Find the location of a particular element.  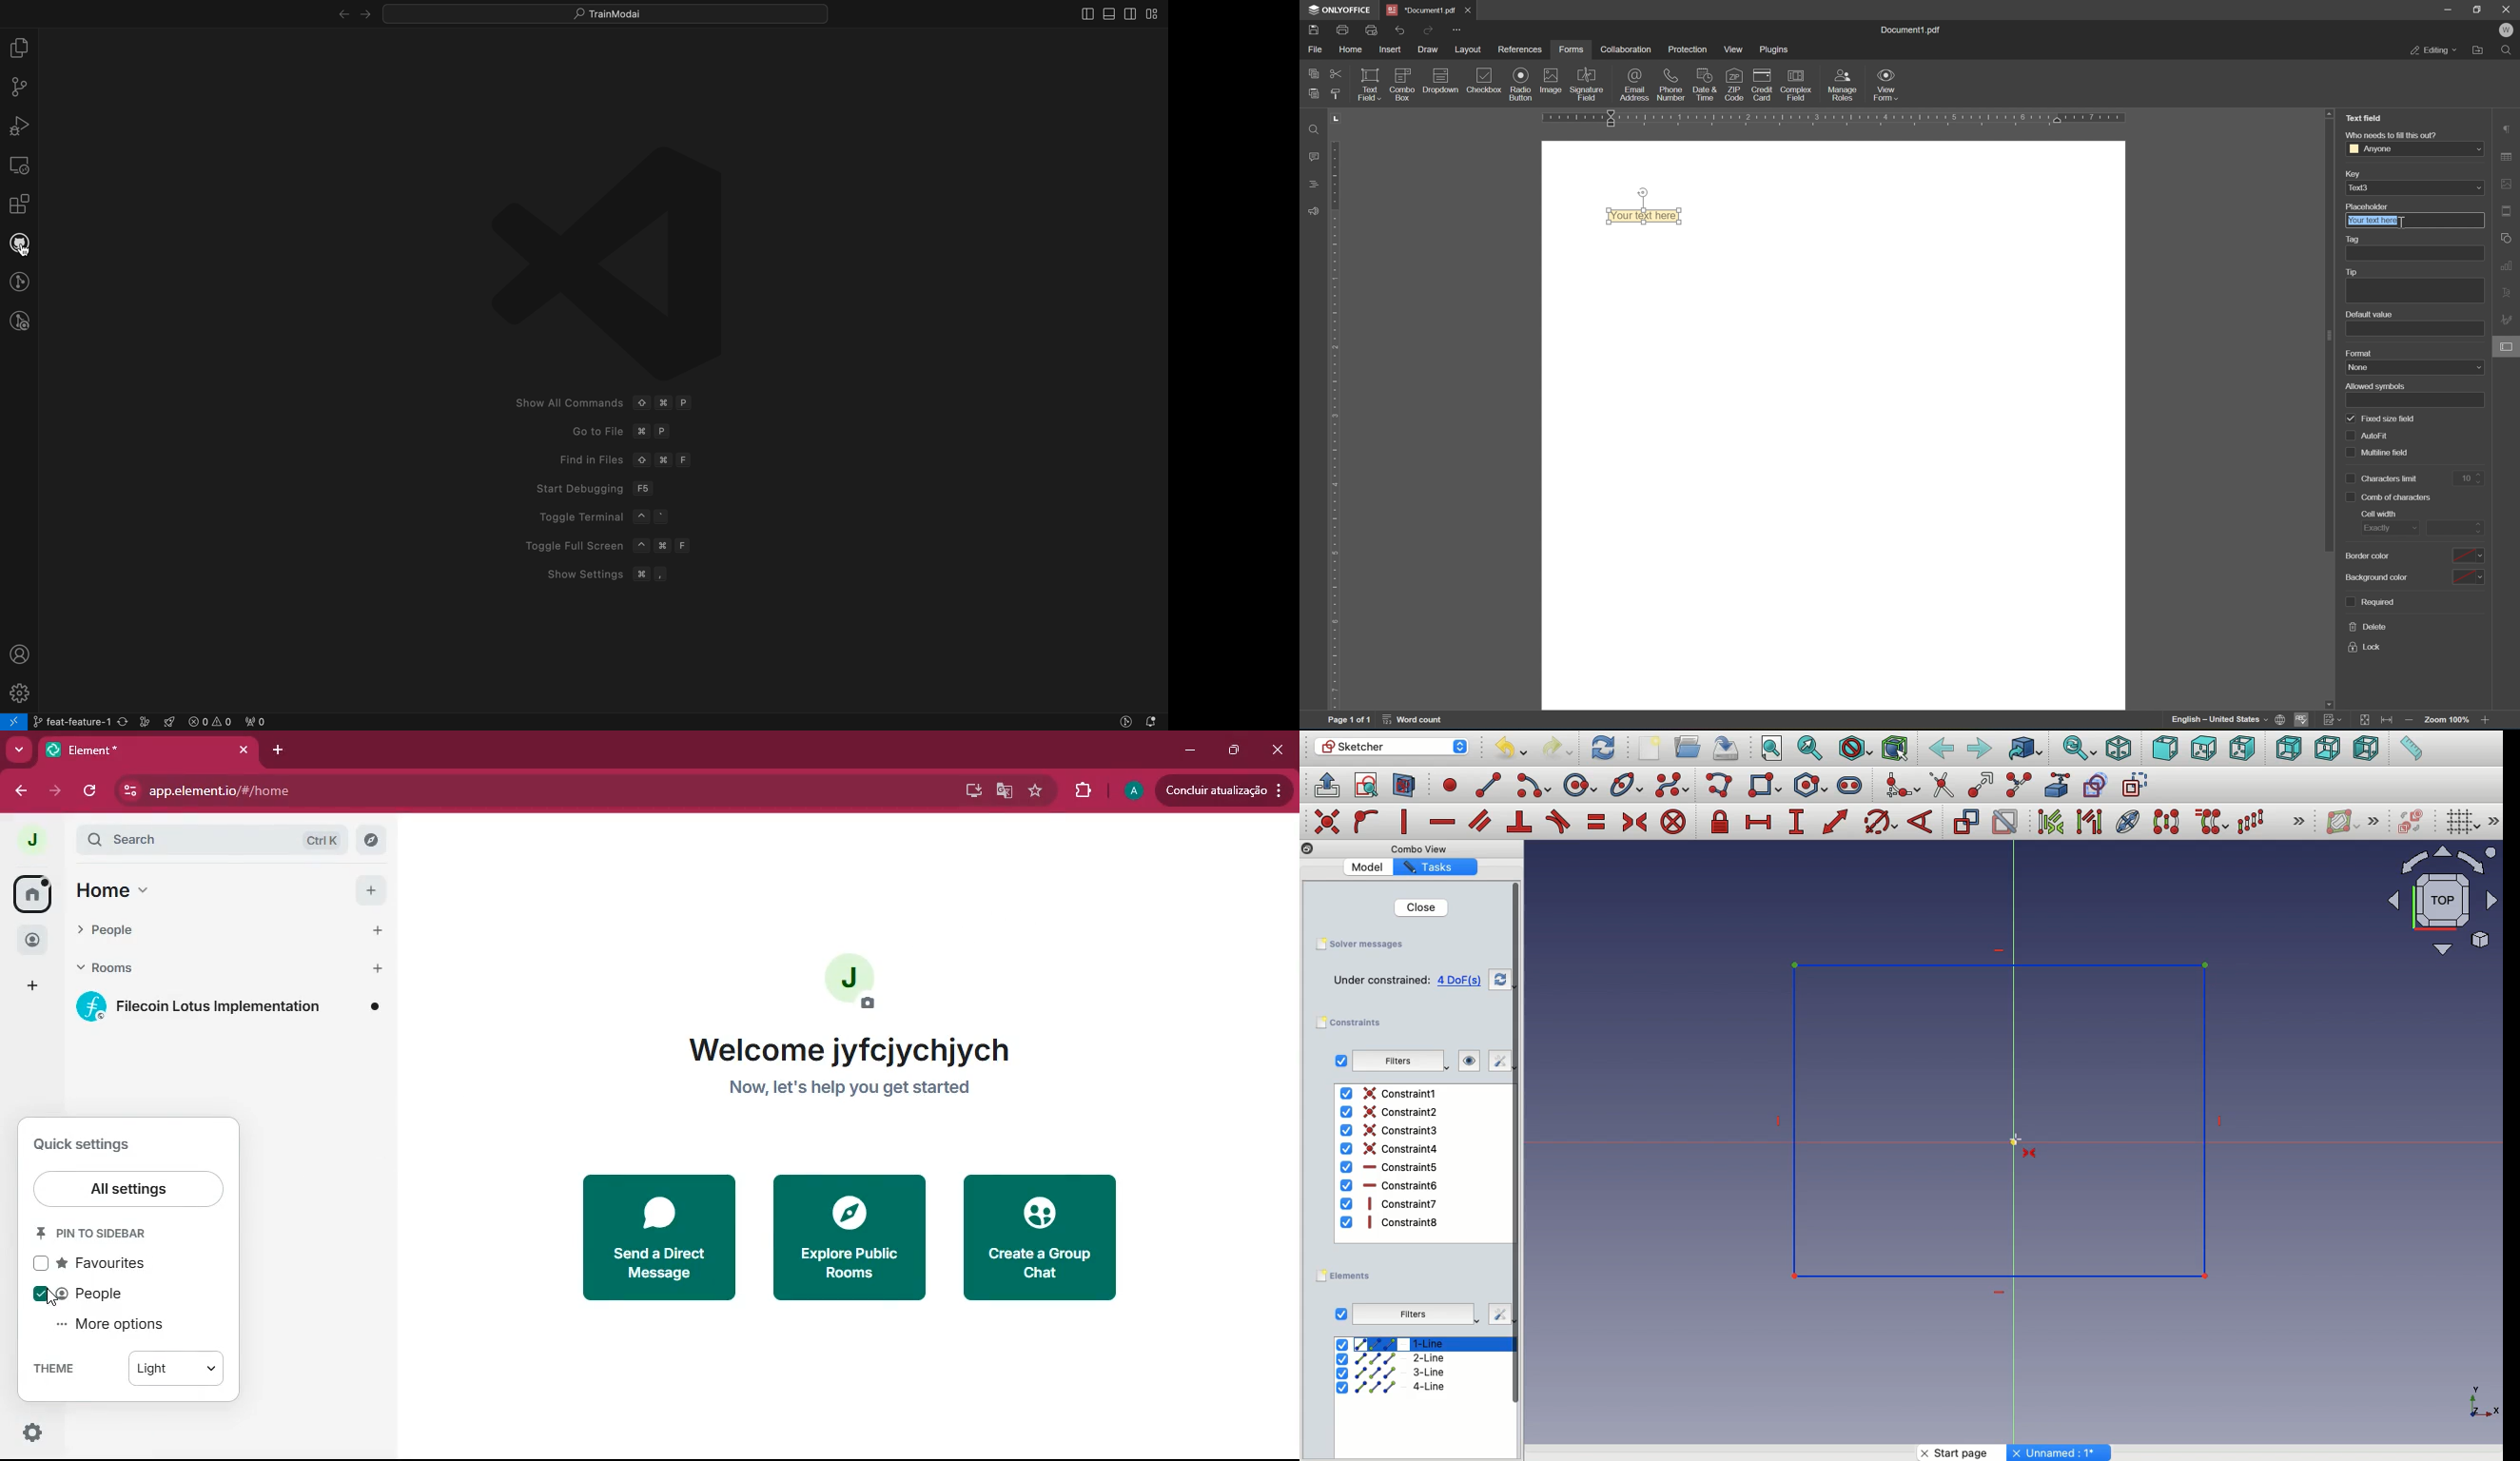

undo is located at coordinates (1400, 31).